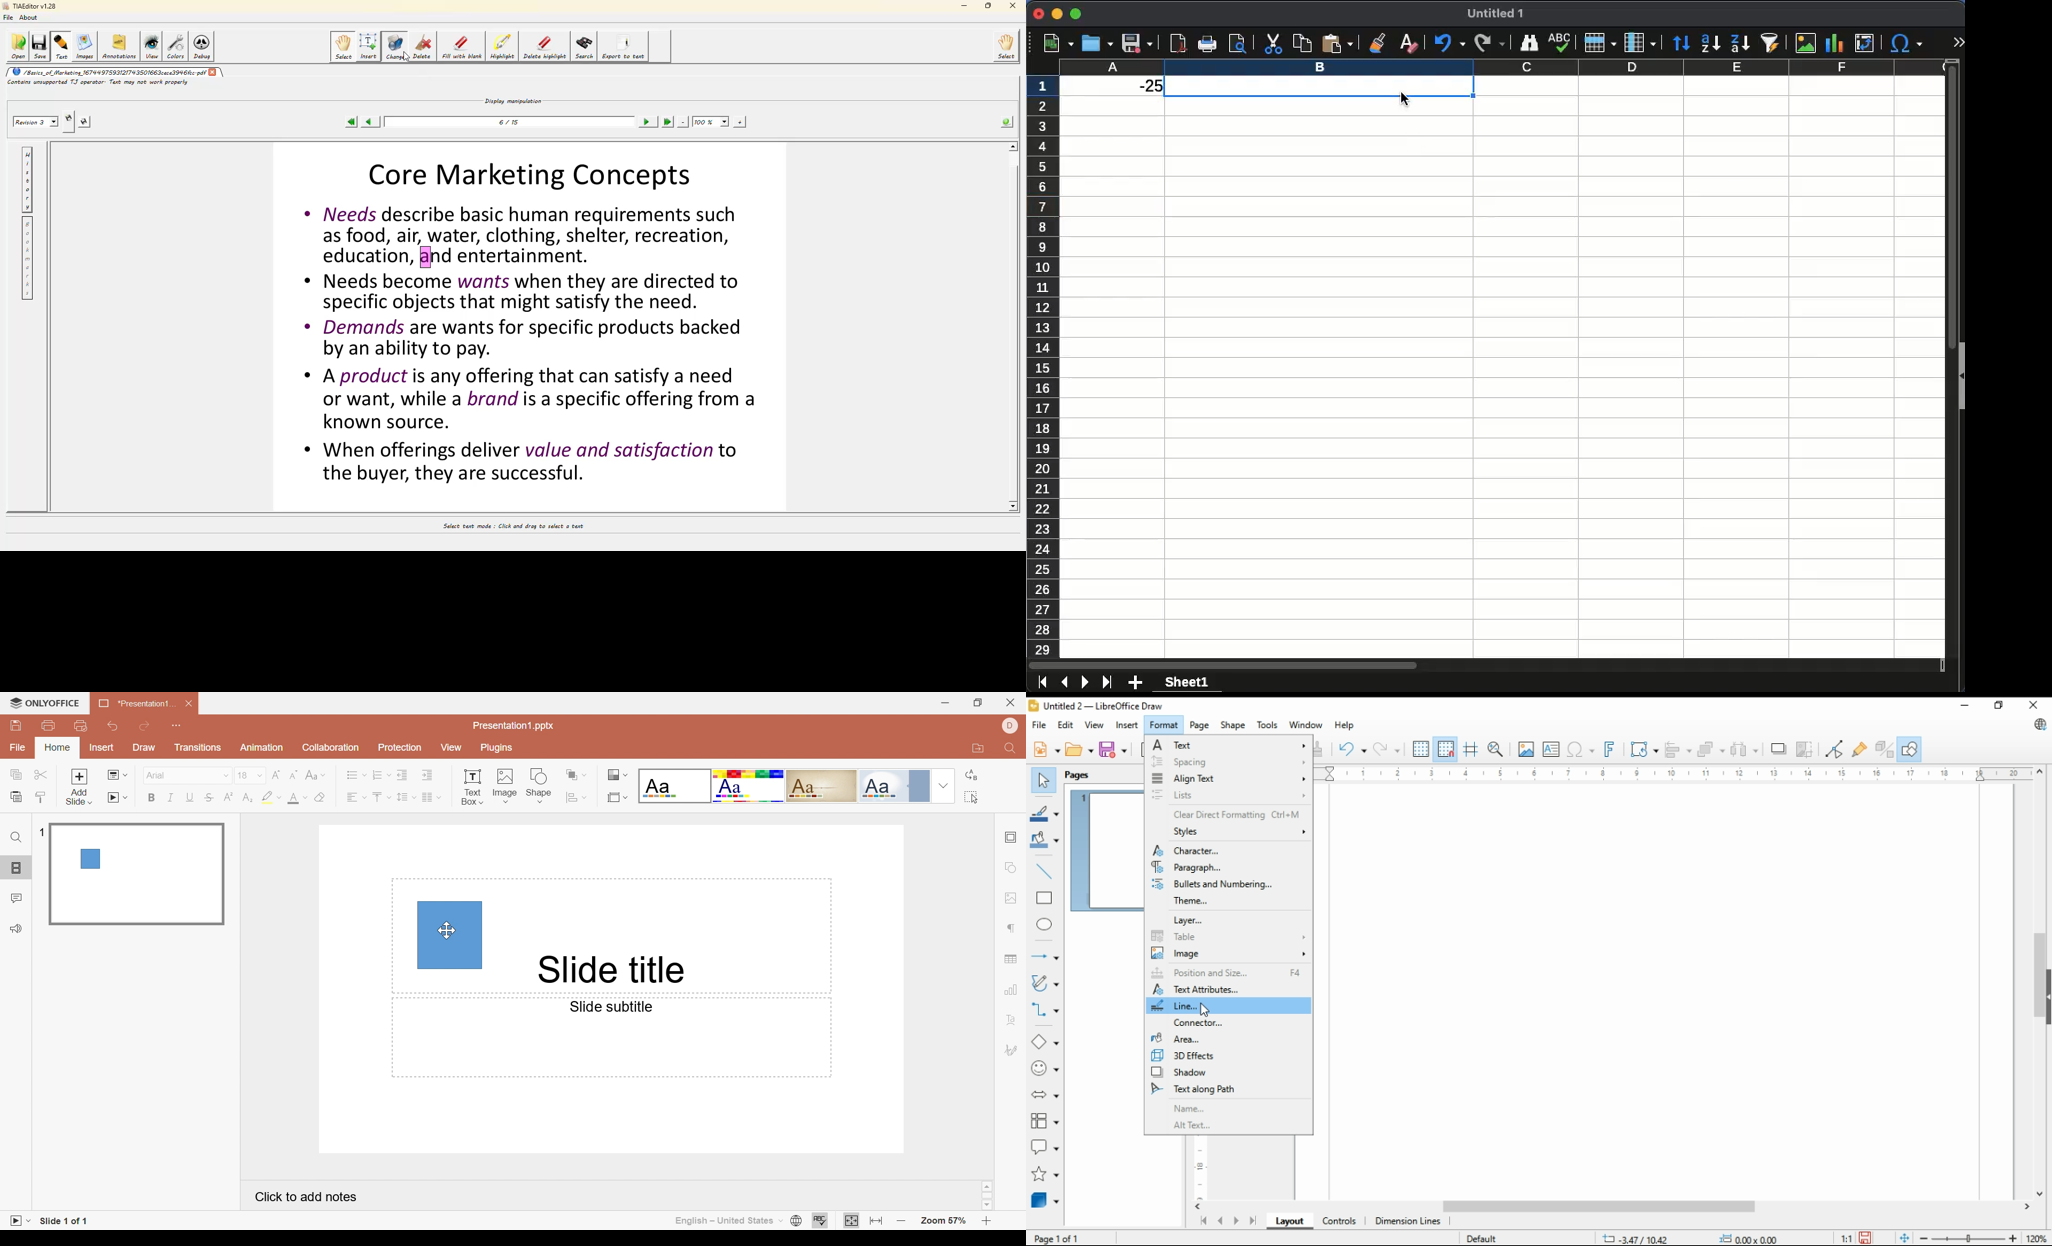  Describe the element at coordinates (2038, 1239) in the screenshot. I see `zoom factor` at that location.